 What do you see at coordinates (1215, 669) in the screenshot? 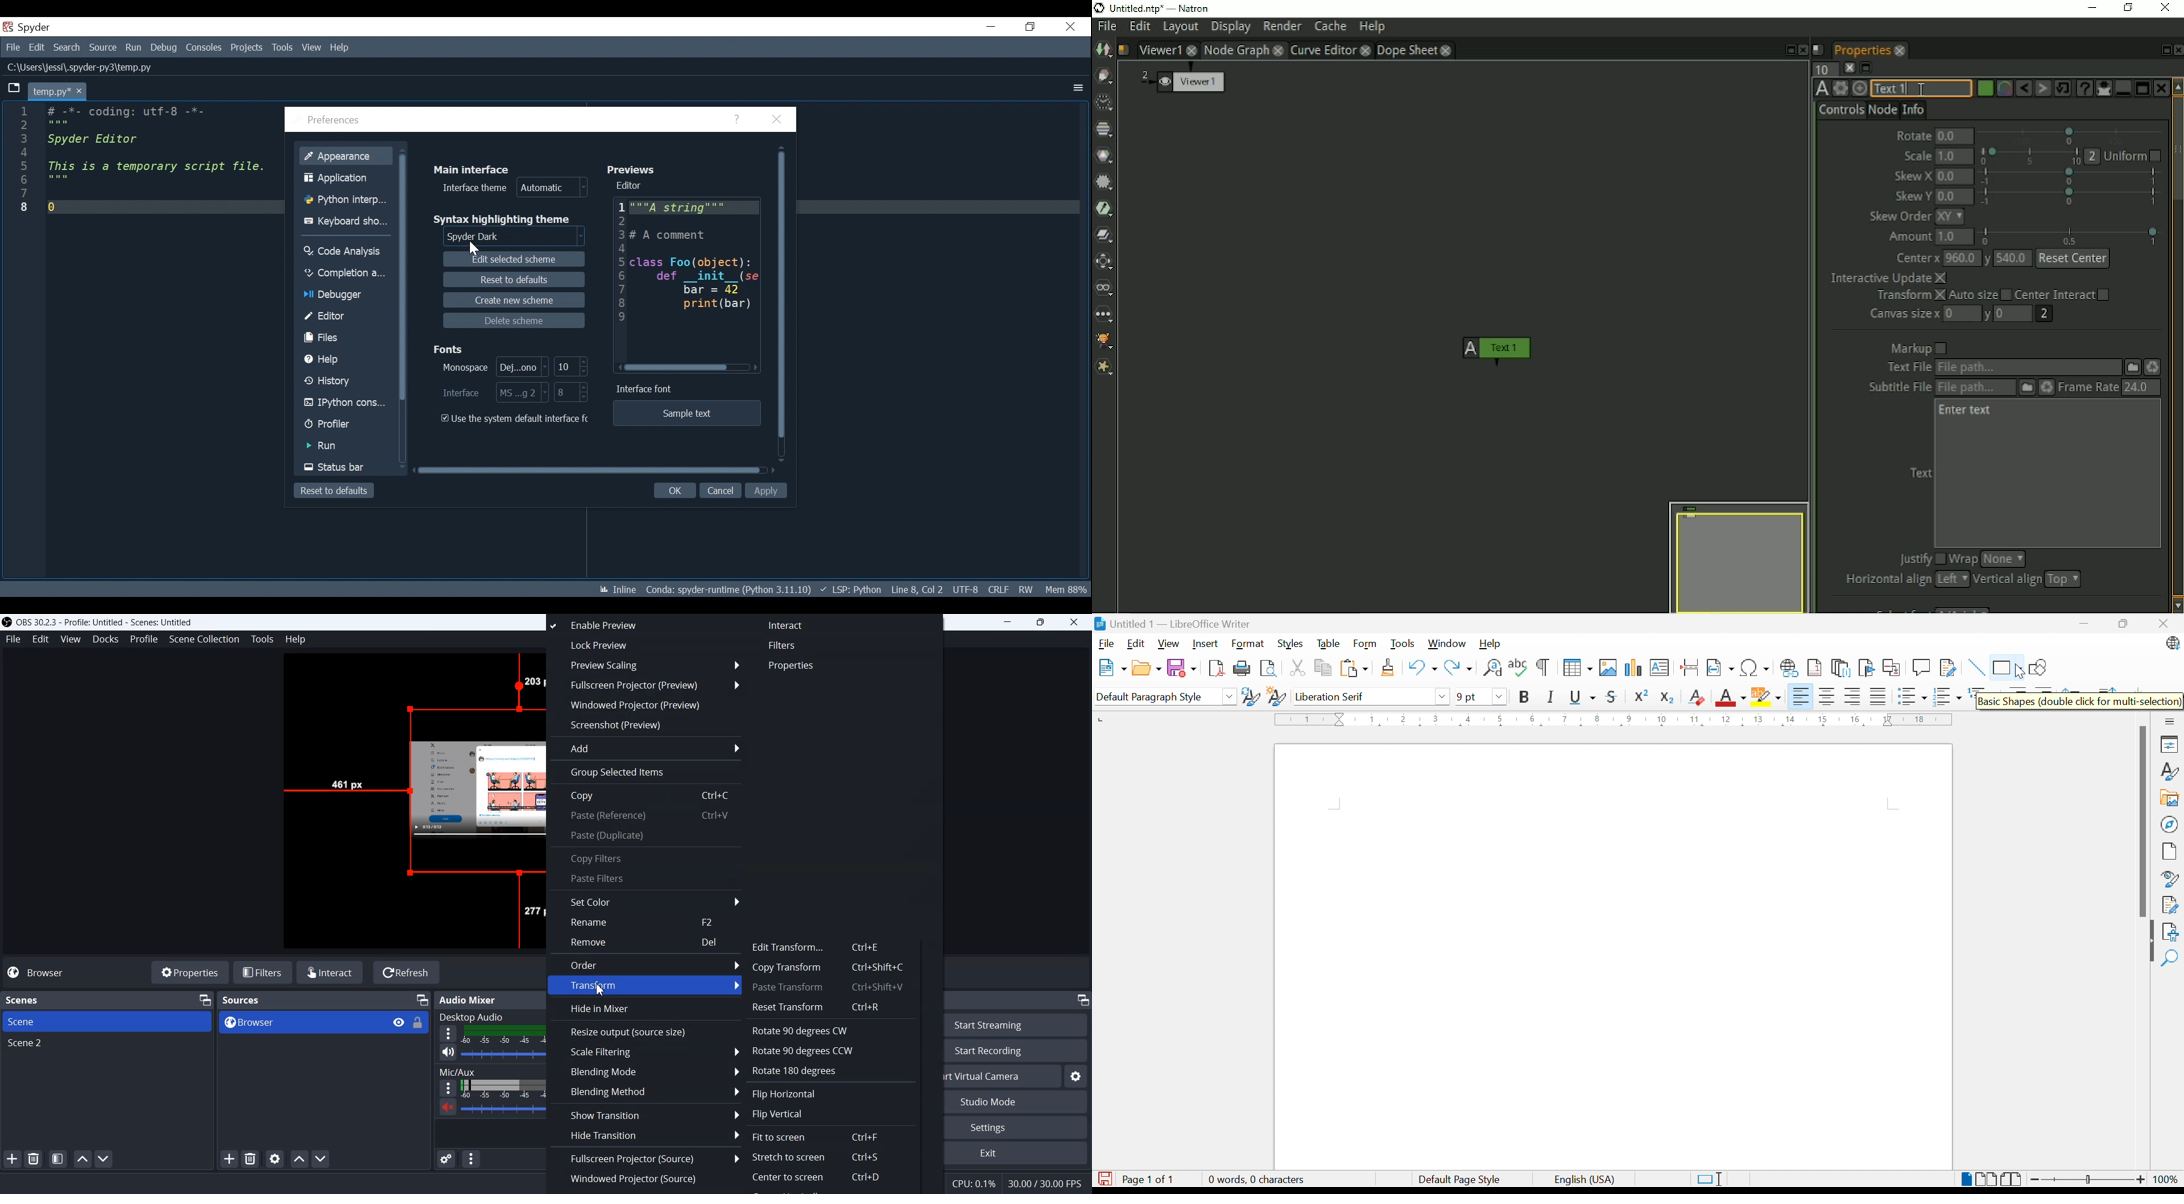
I see `Export as PDF` at bounding box center [1215, 669].